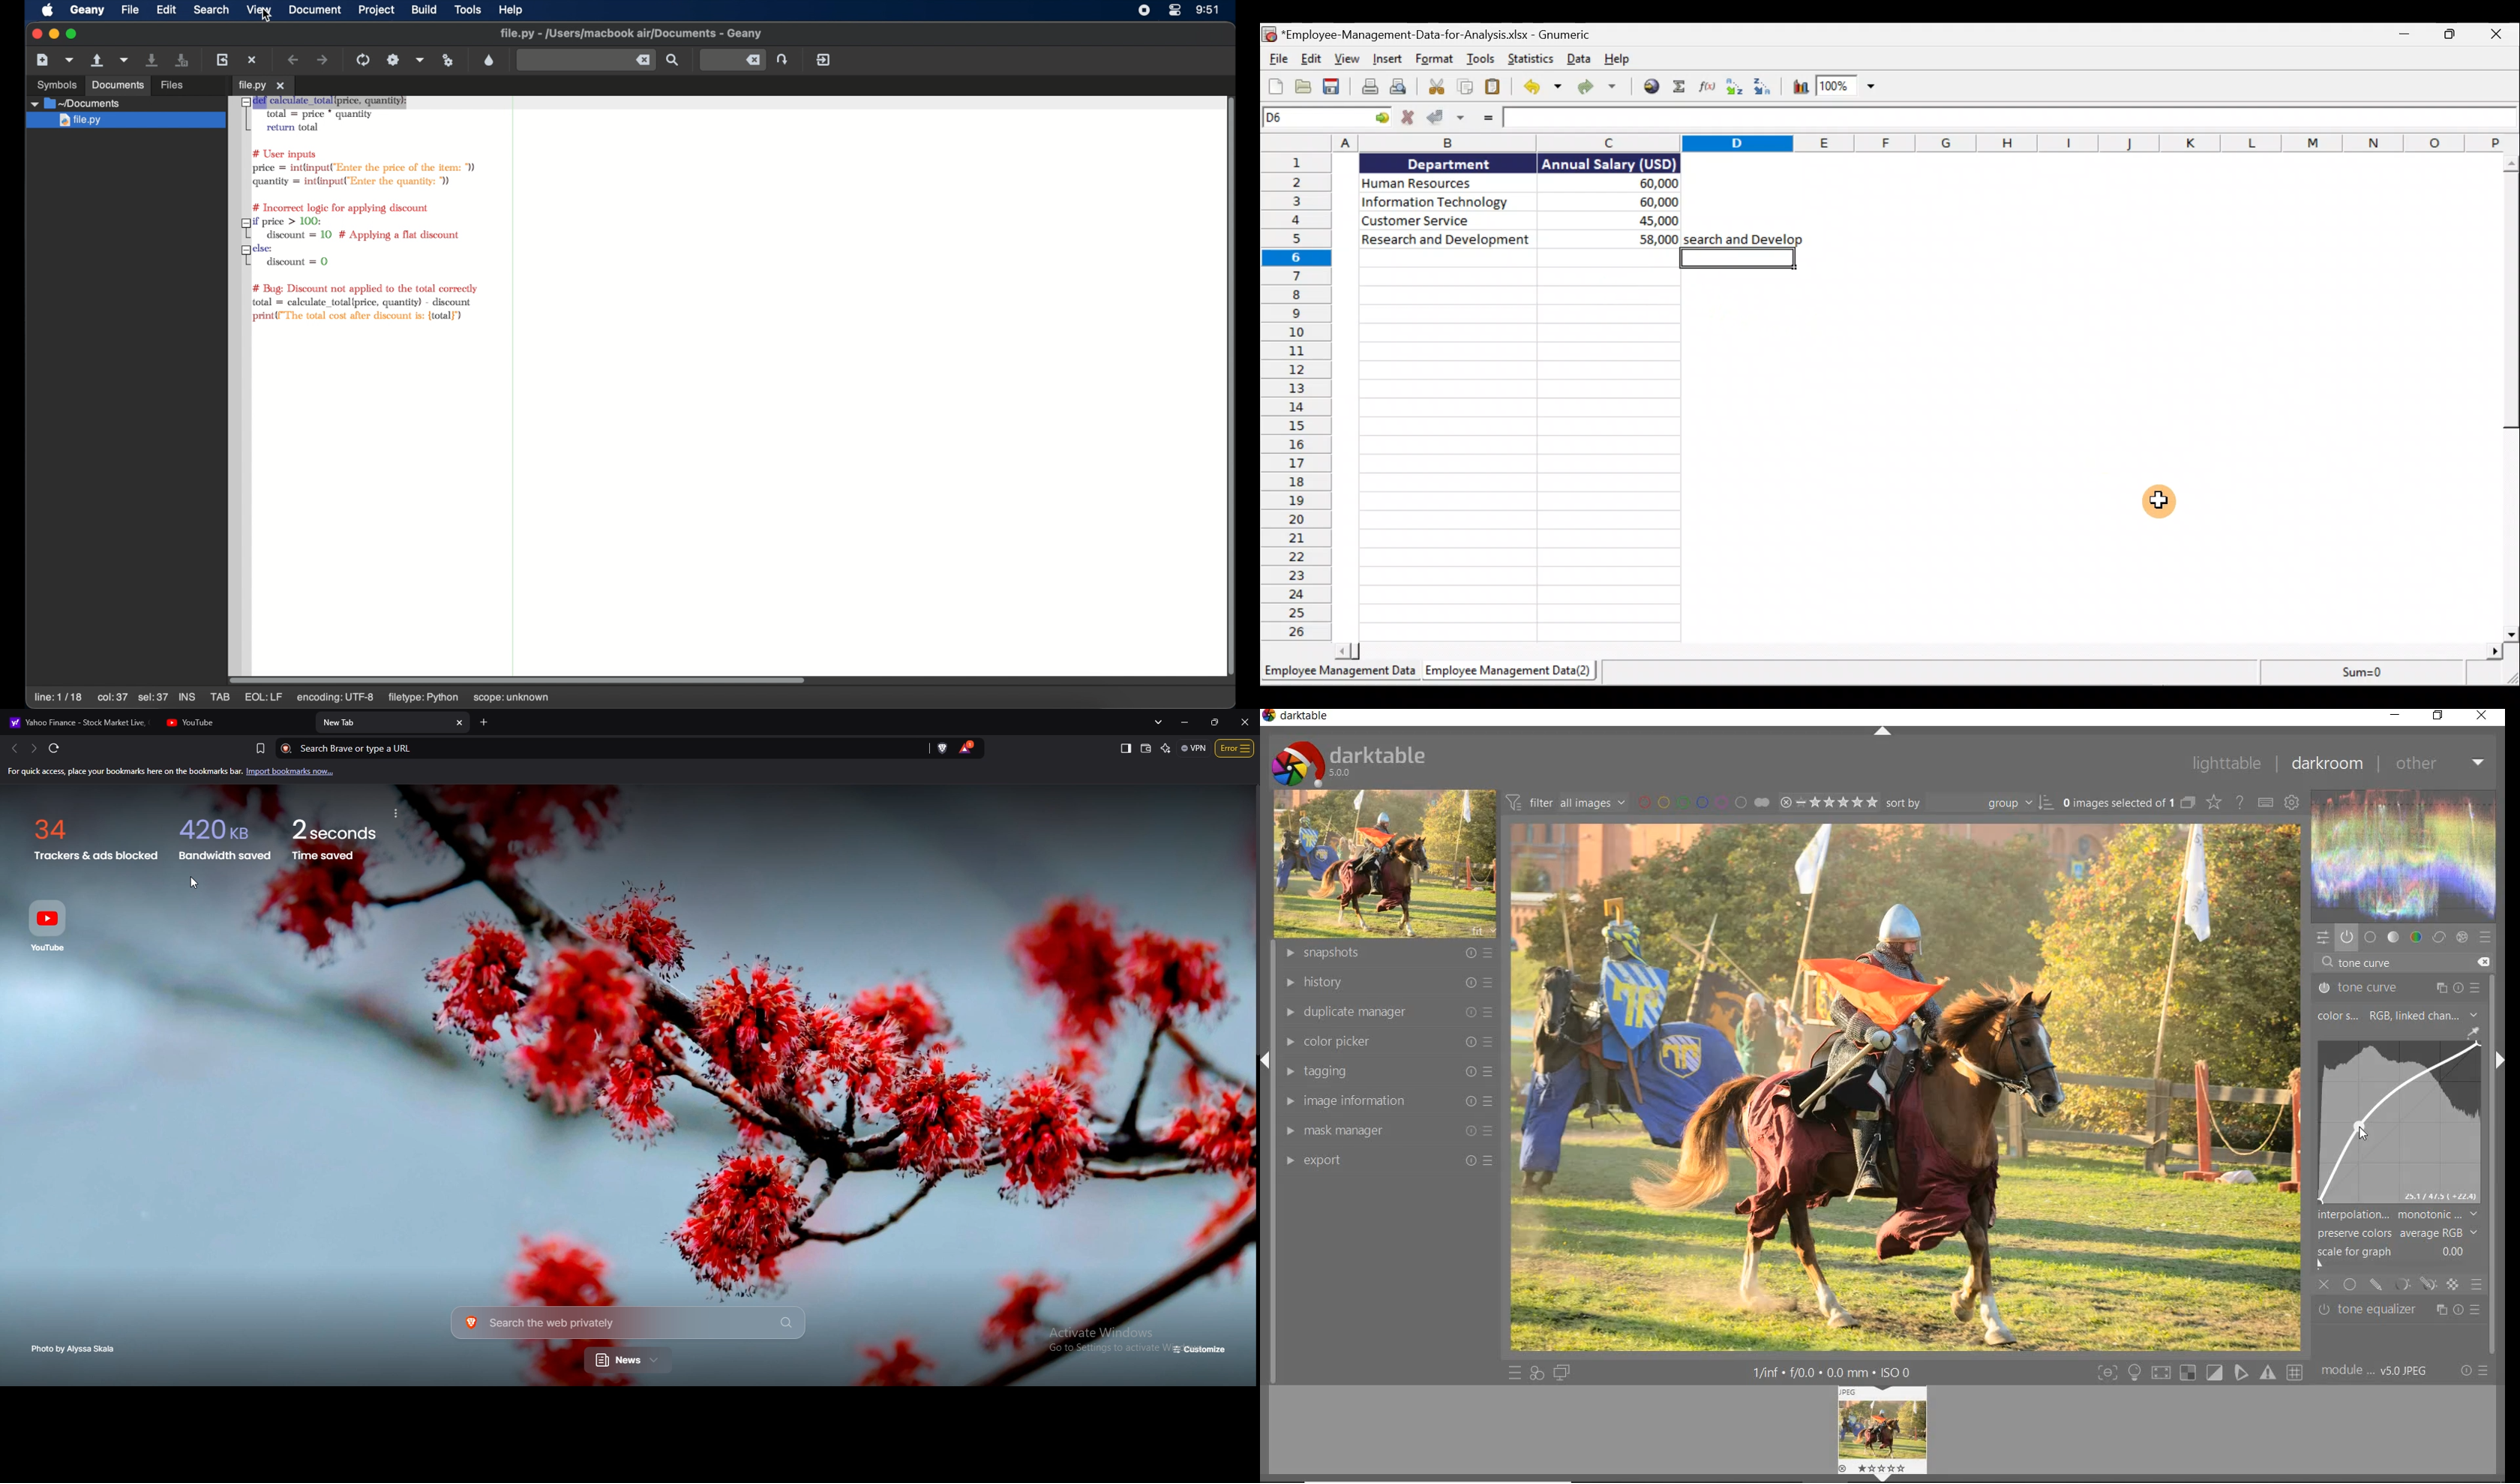  I want to click on quick access for applying any of your styles, so click(1536, 1373).